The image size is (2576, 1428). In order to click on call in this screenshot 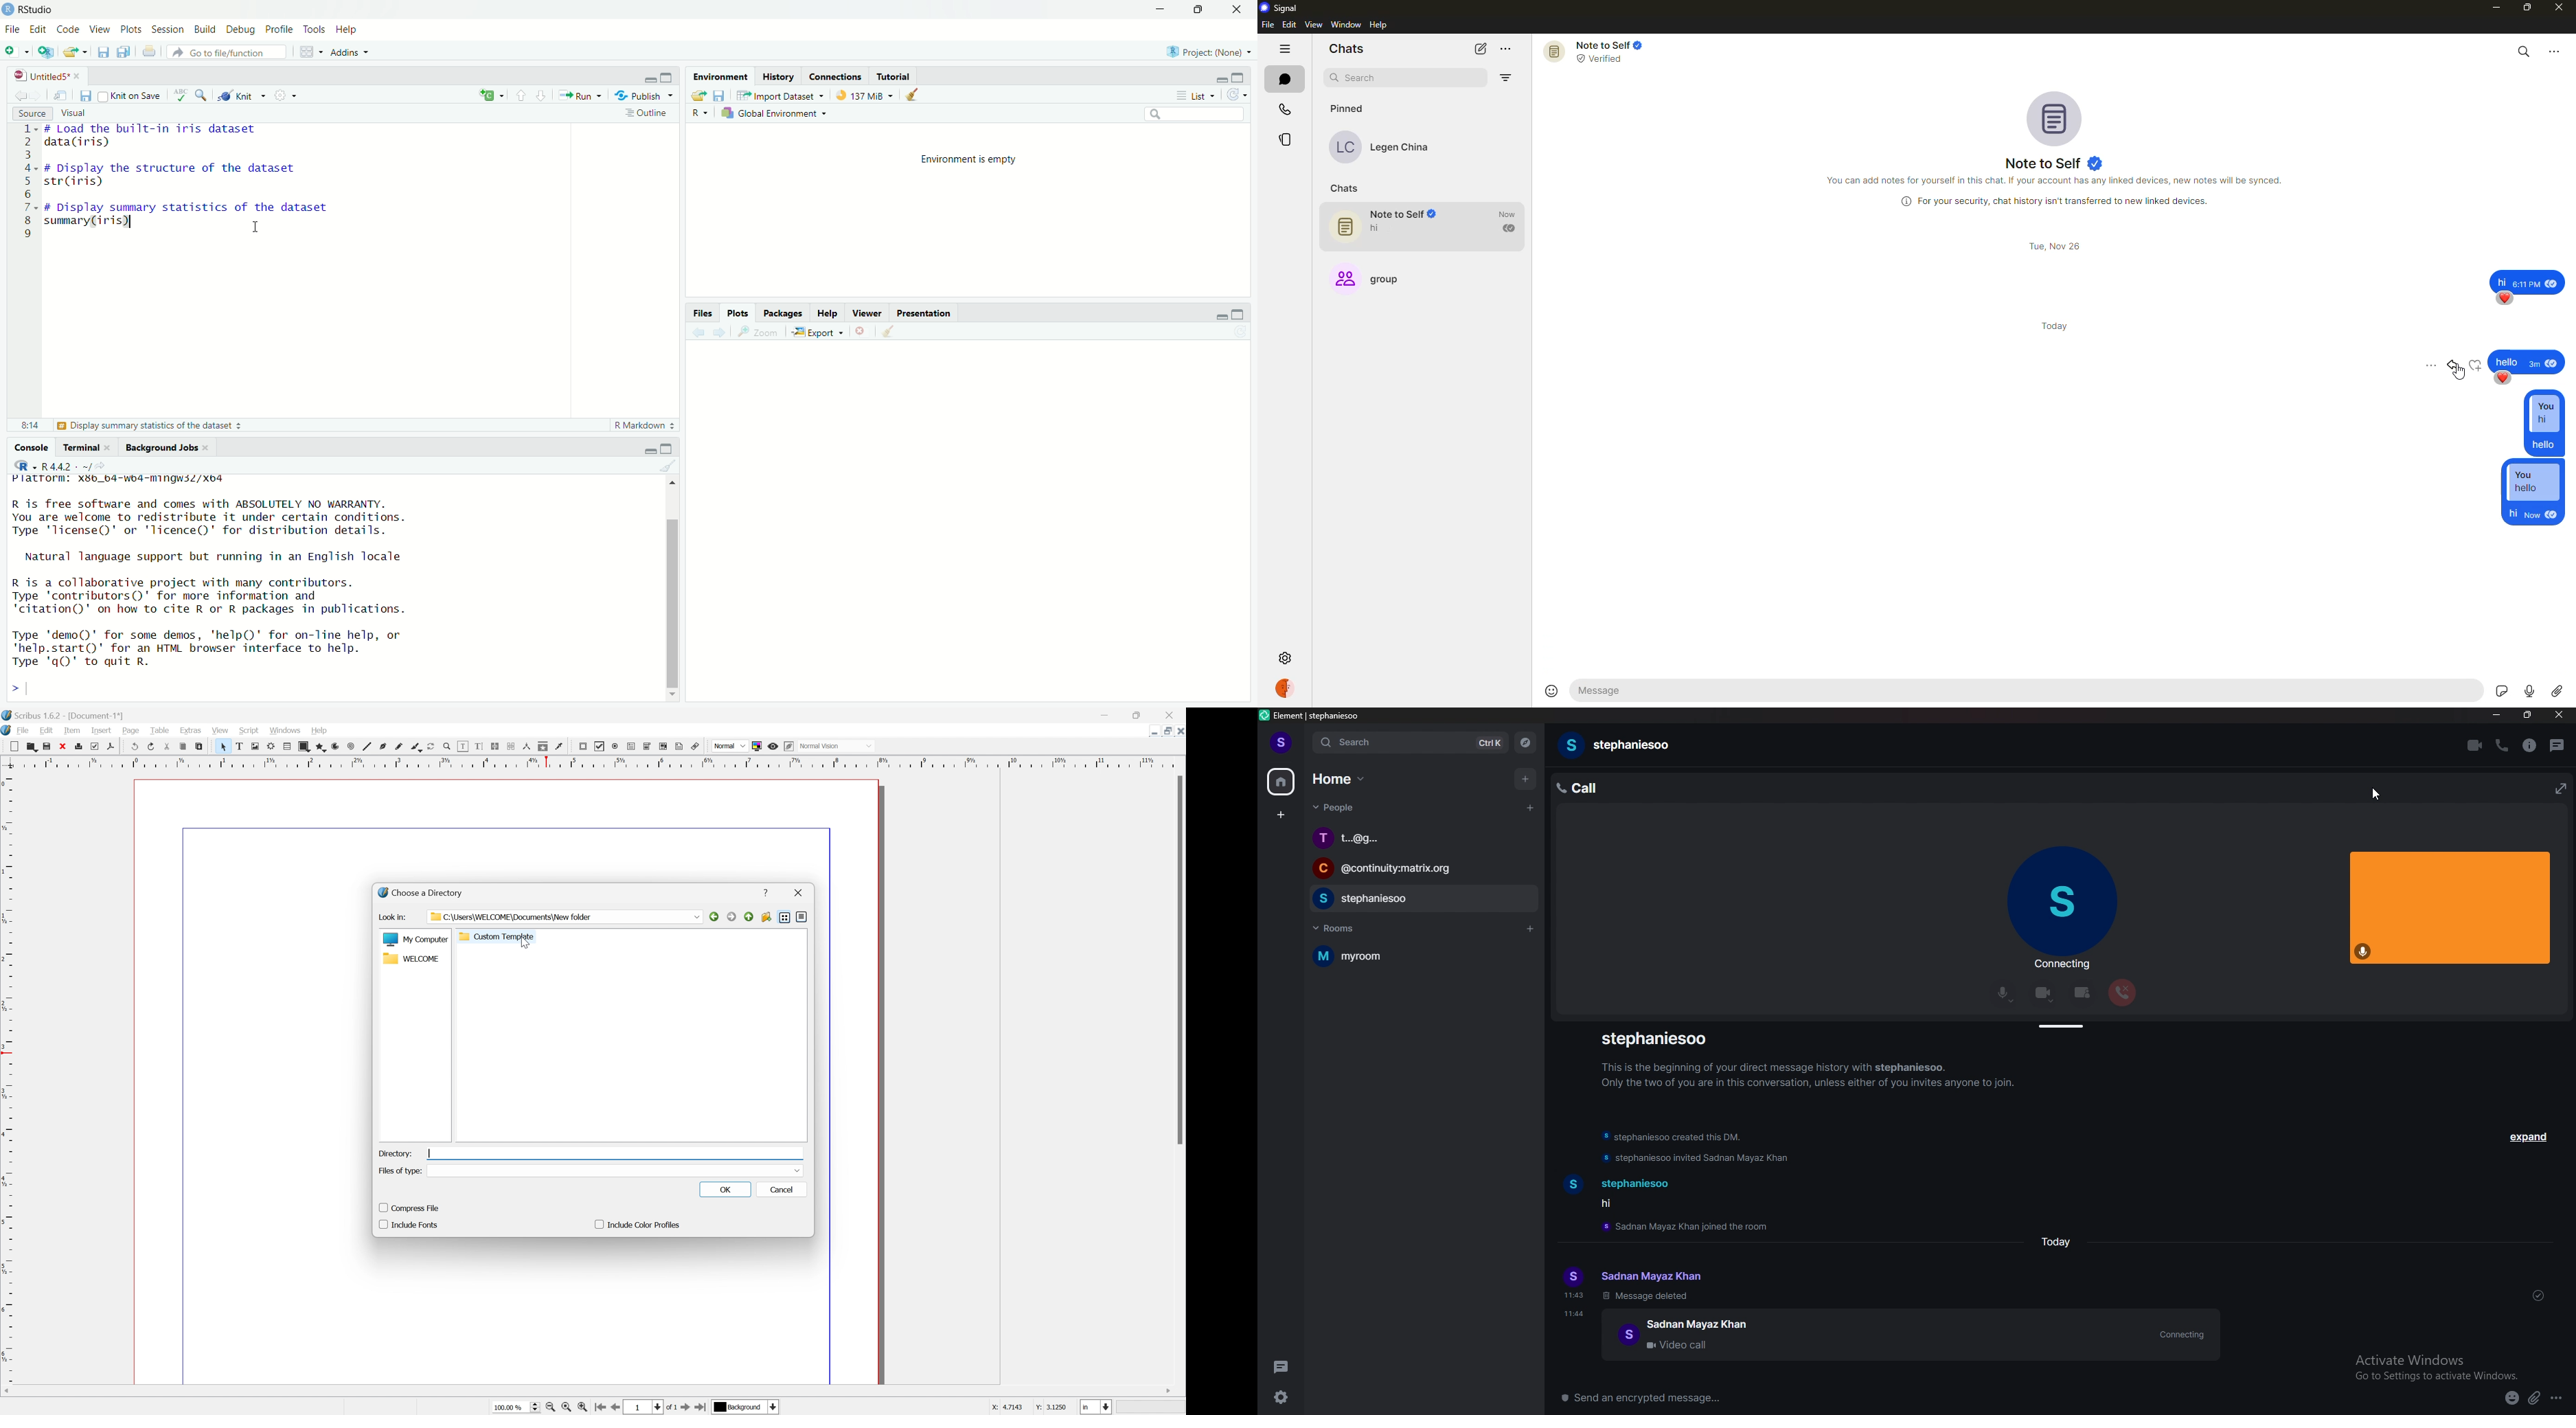, I will do `click(1591, 786)`.